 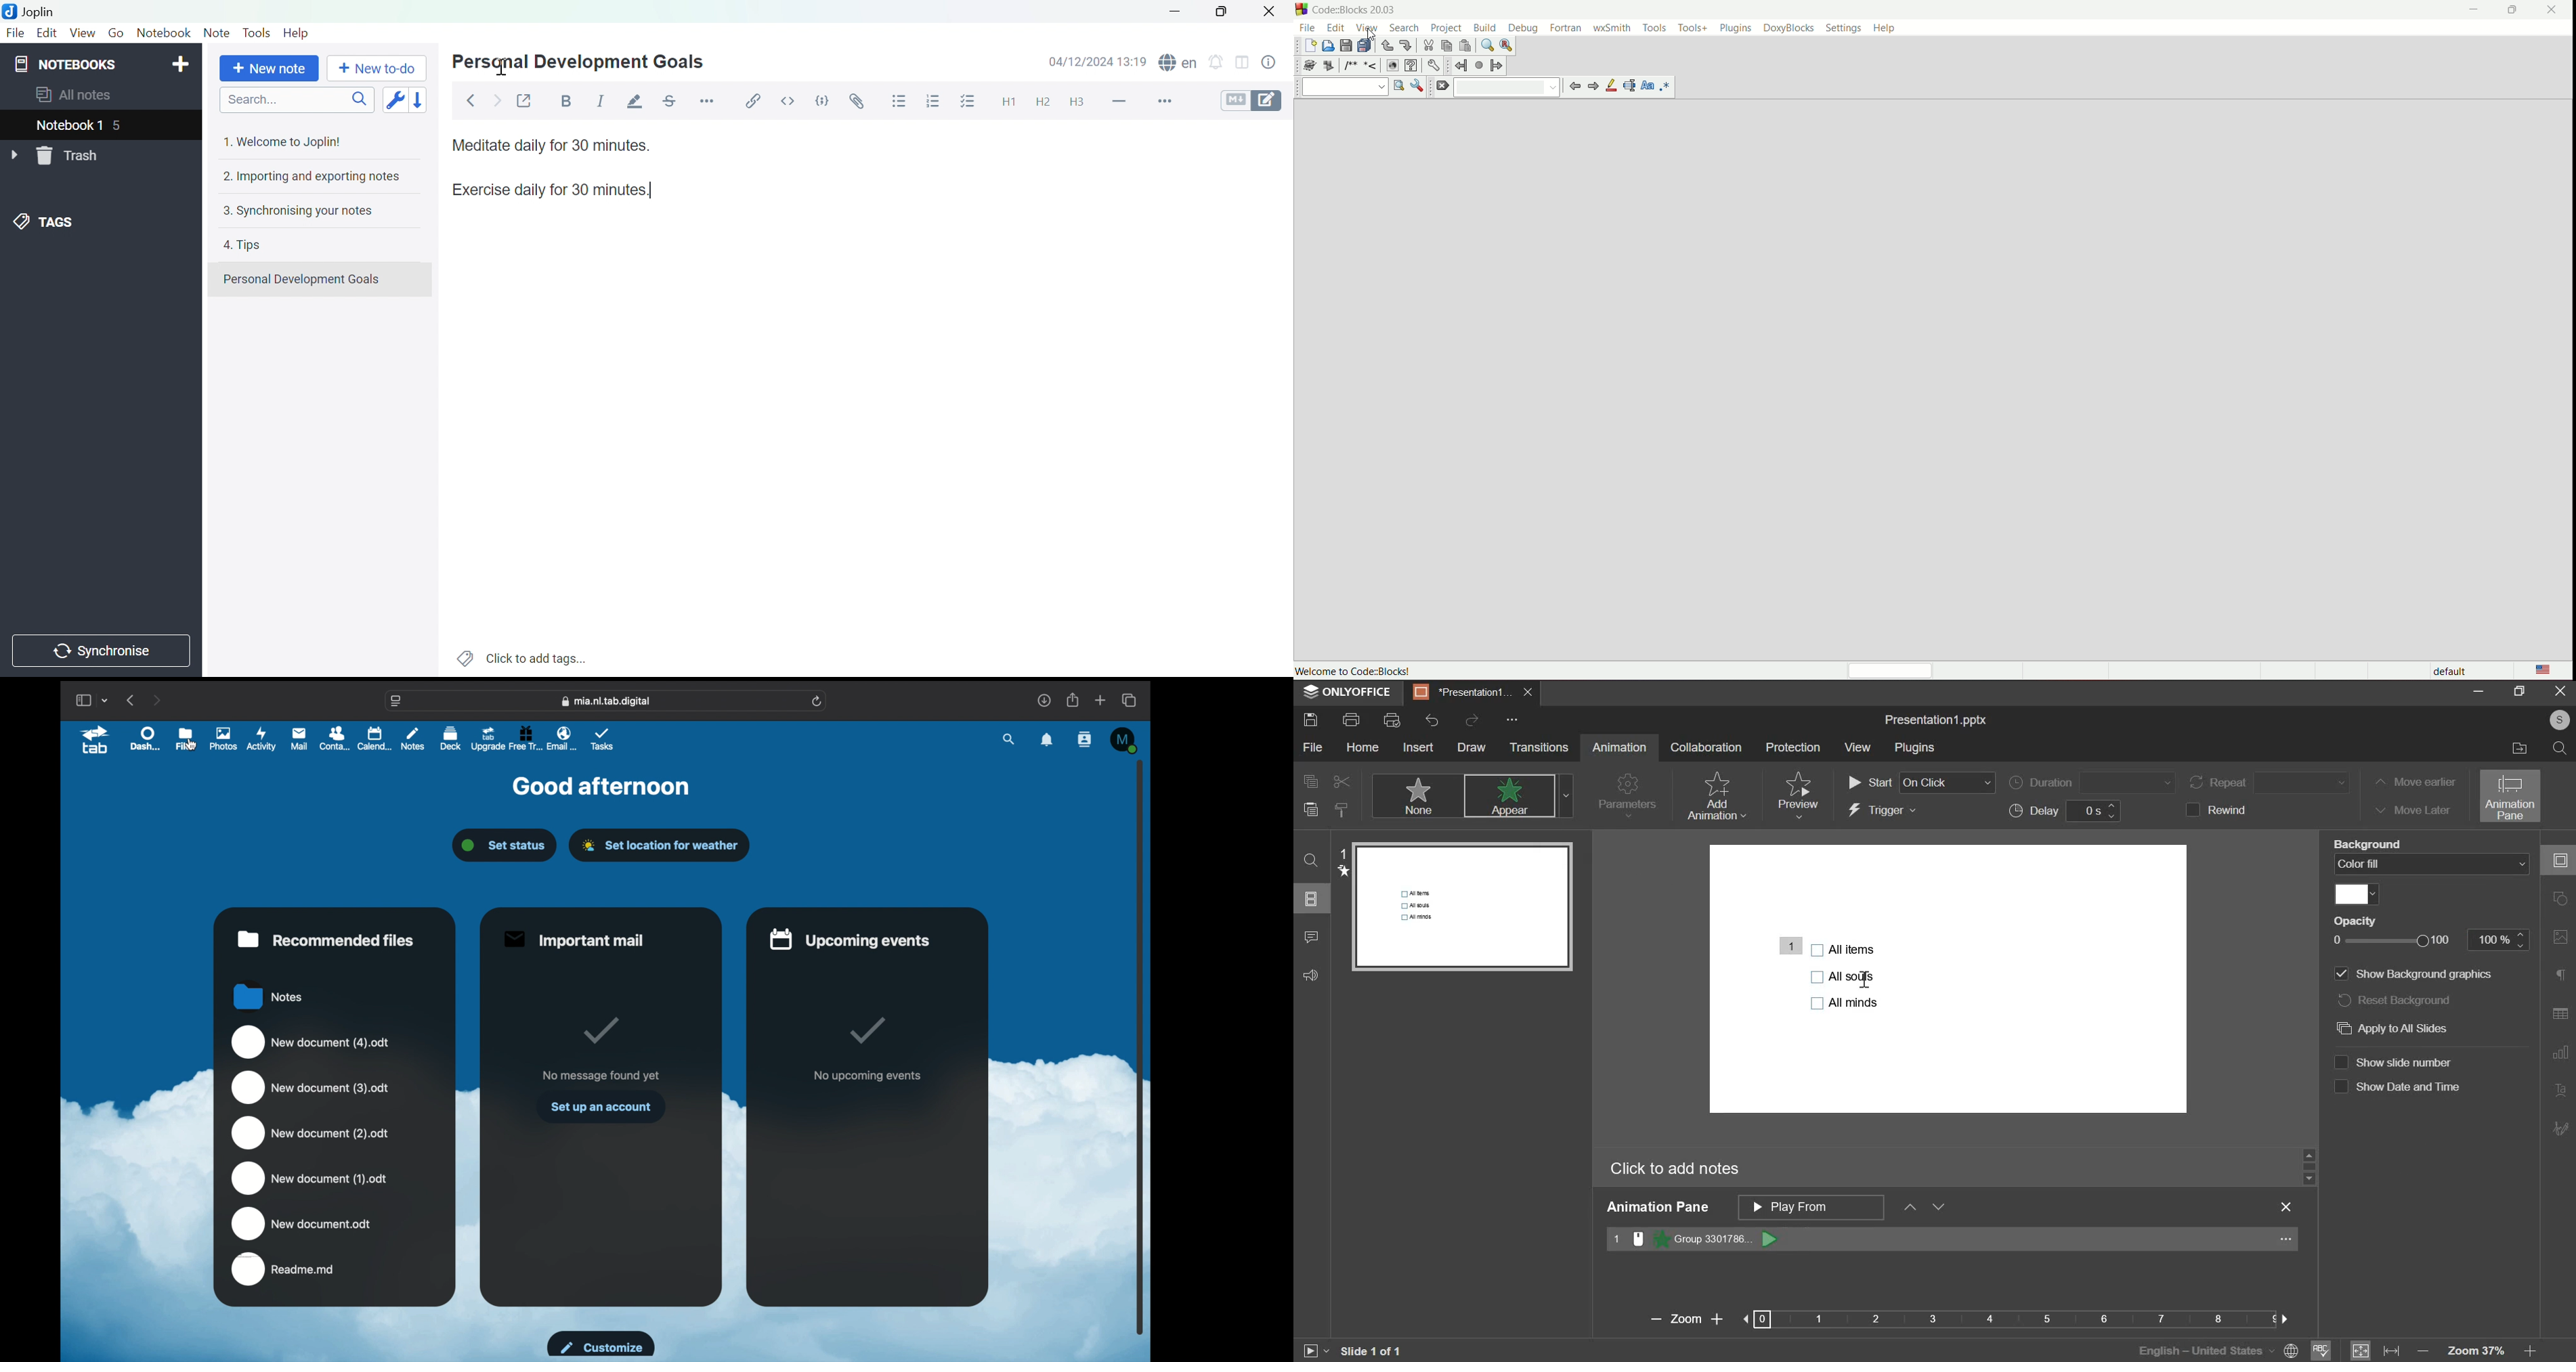 I want to click on new file, so click(x=1309, y=45).